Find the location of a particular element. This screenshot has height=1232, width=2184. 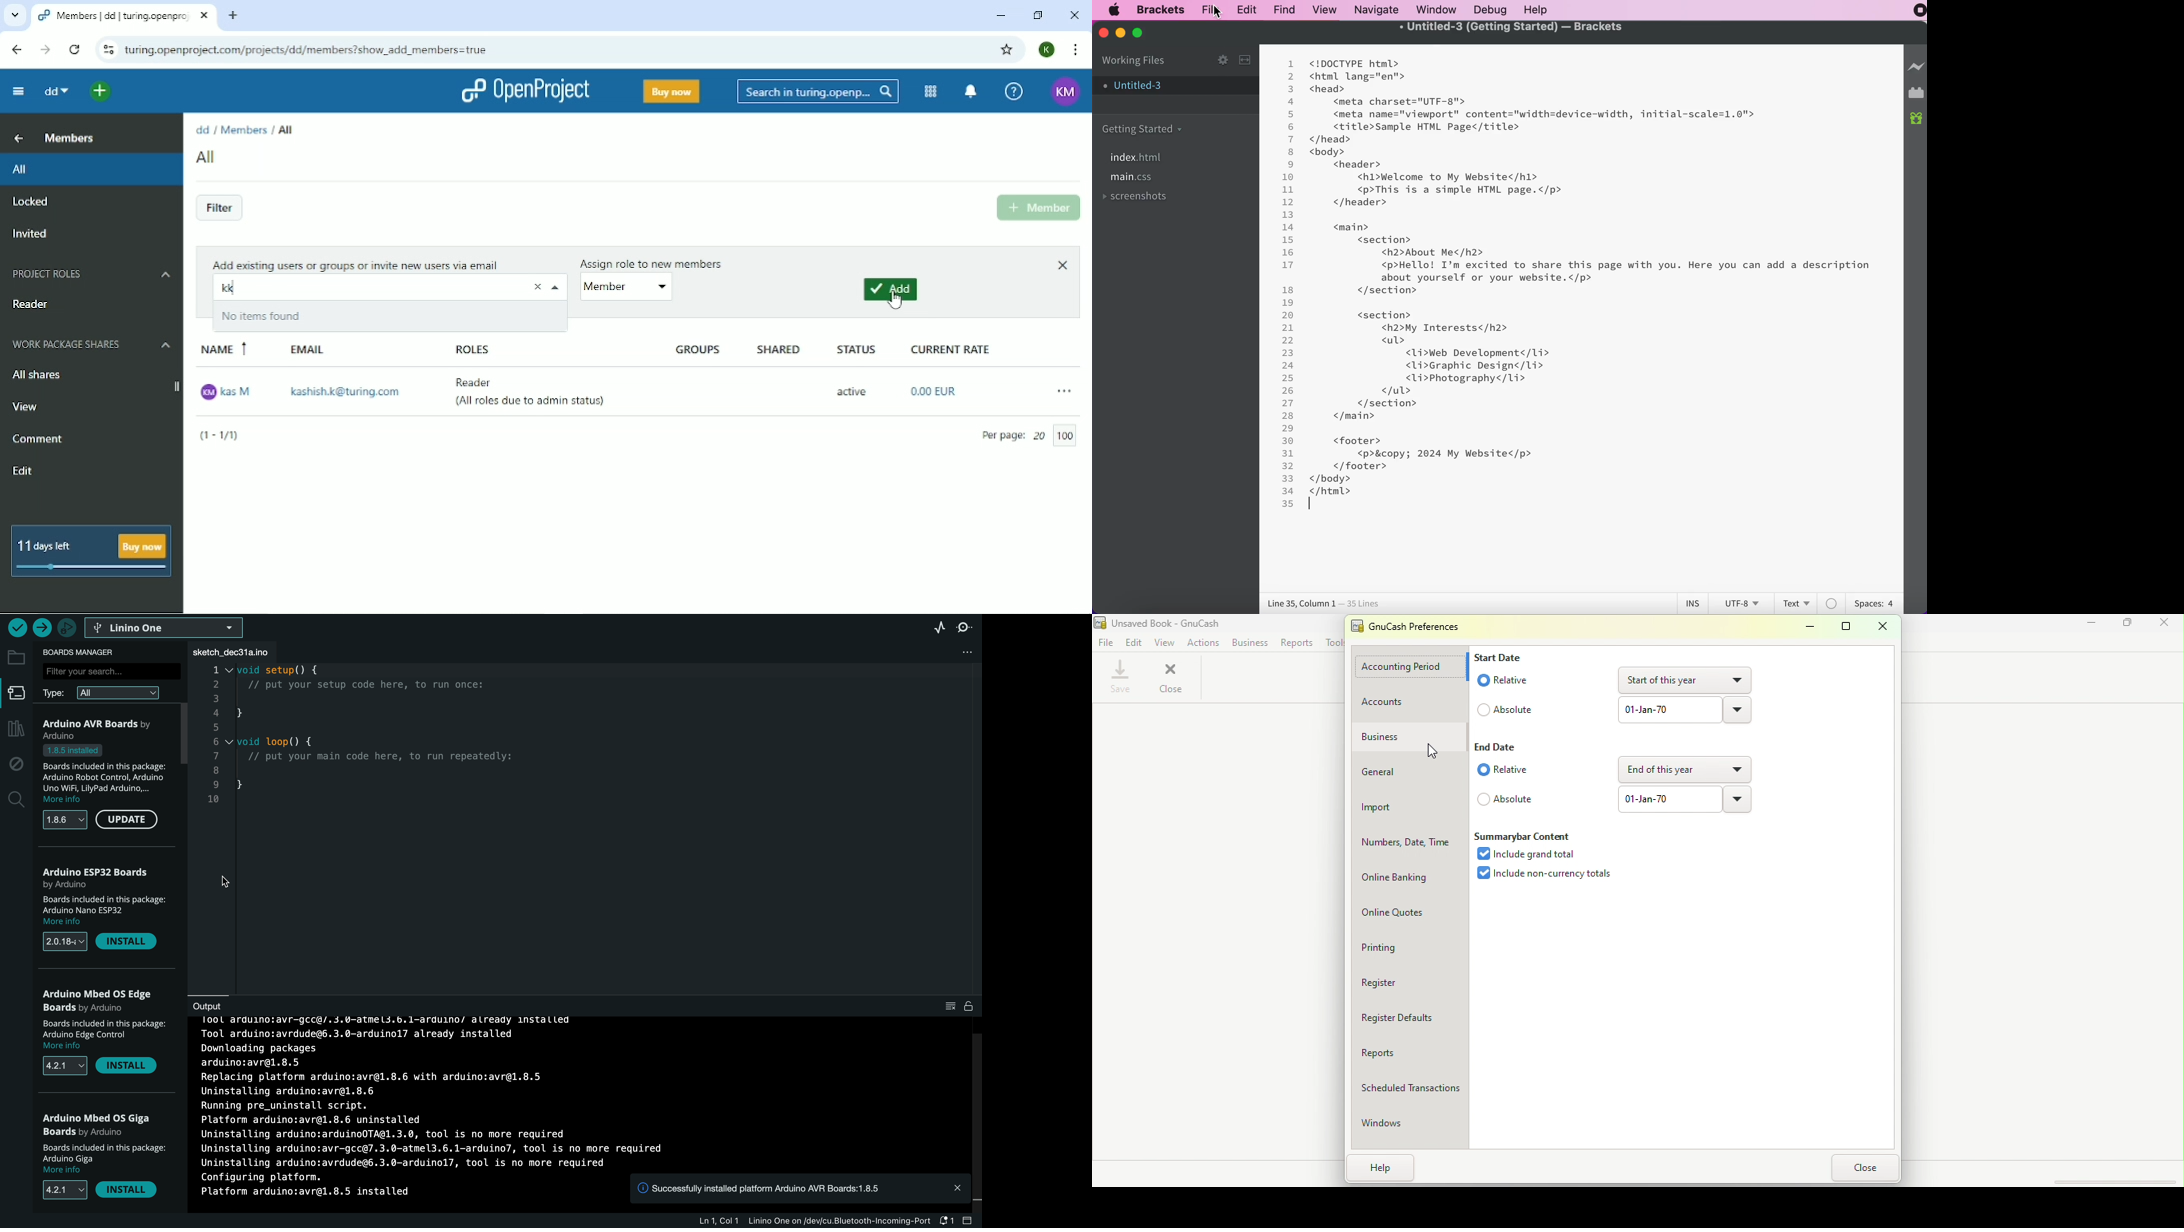

21 is located at coordinates (1288, 328).